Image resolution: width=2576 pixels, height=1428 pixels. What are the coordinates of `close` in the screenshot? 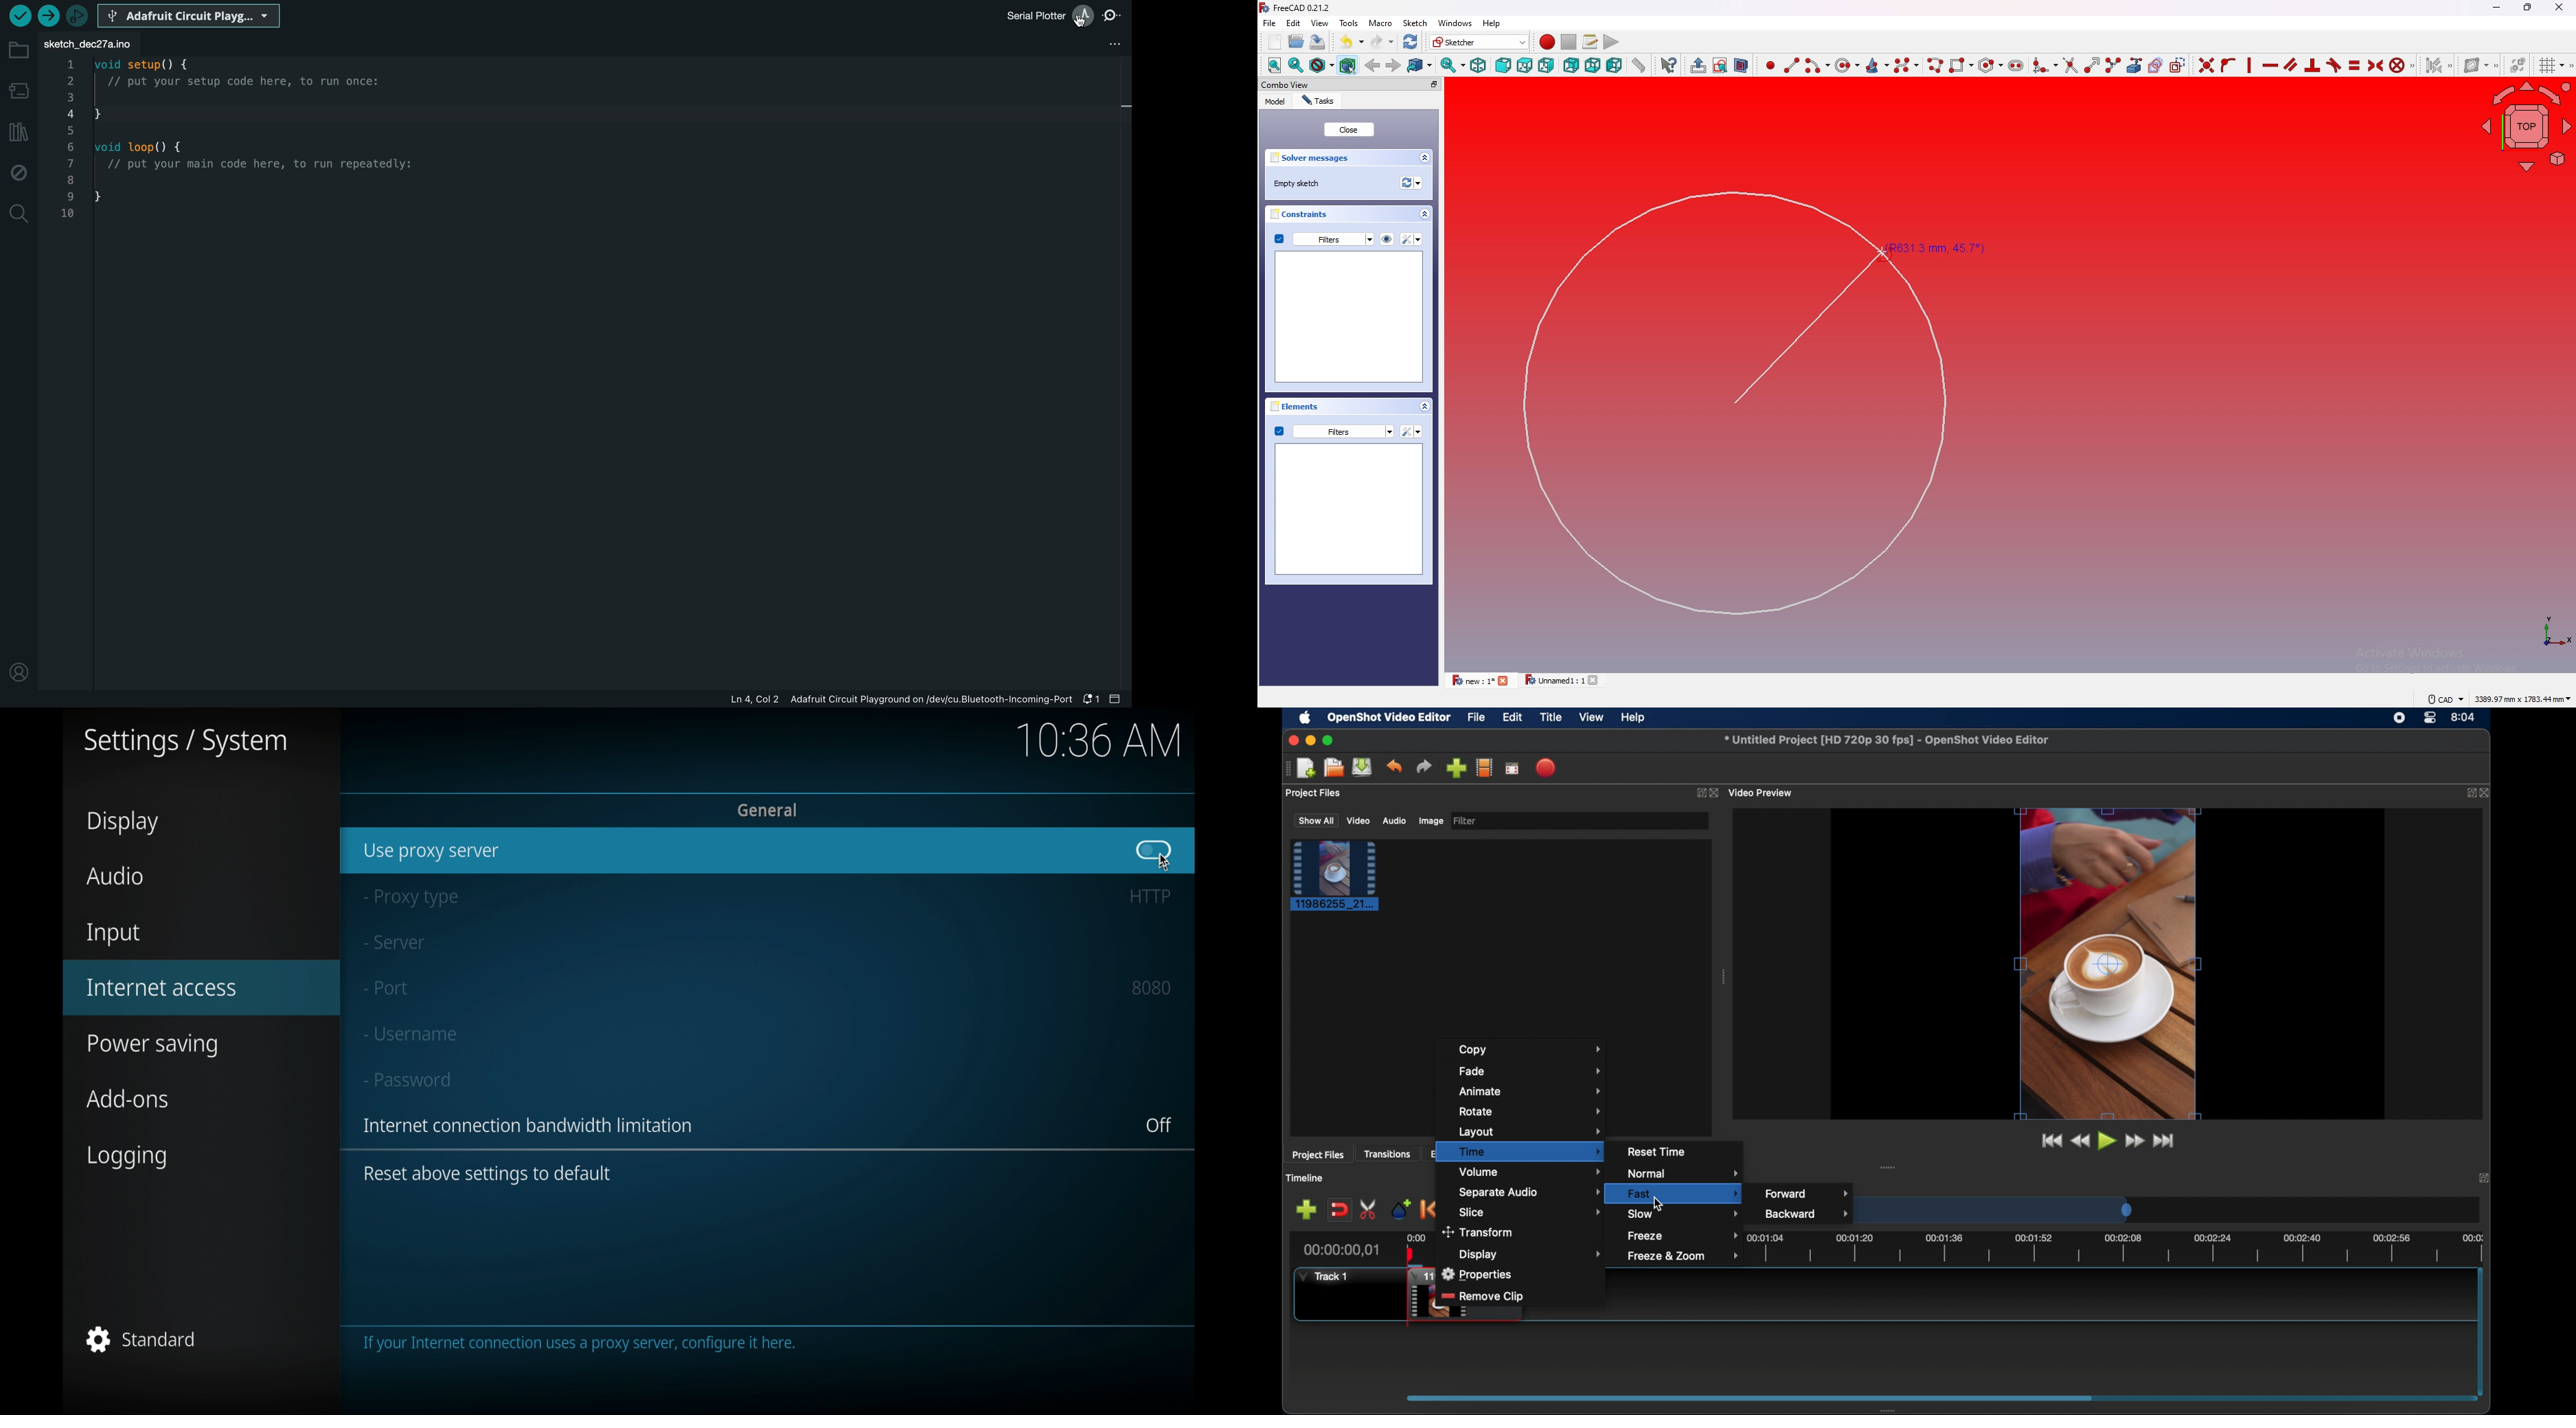 It's located at (2560, 7).